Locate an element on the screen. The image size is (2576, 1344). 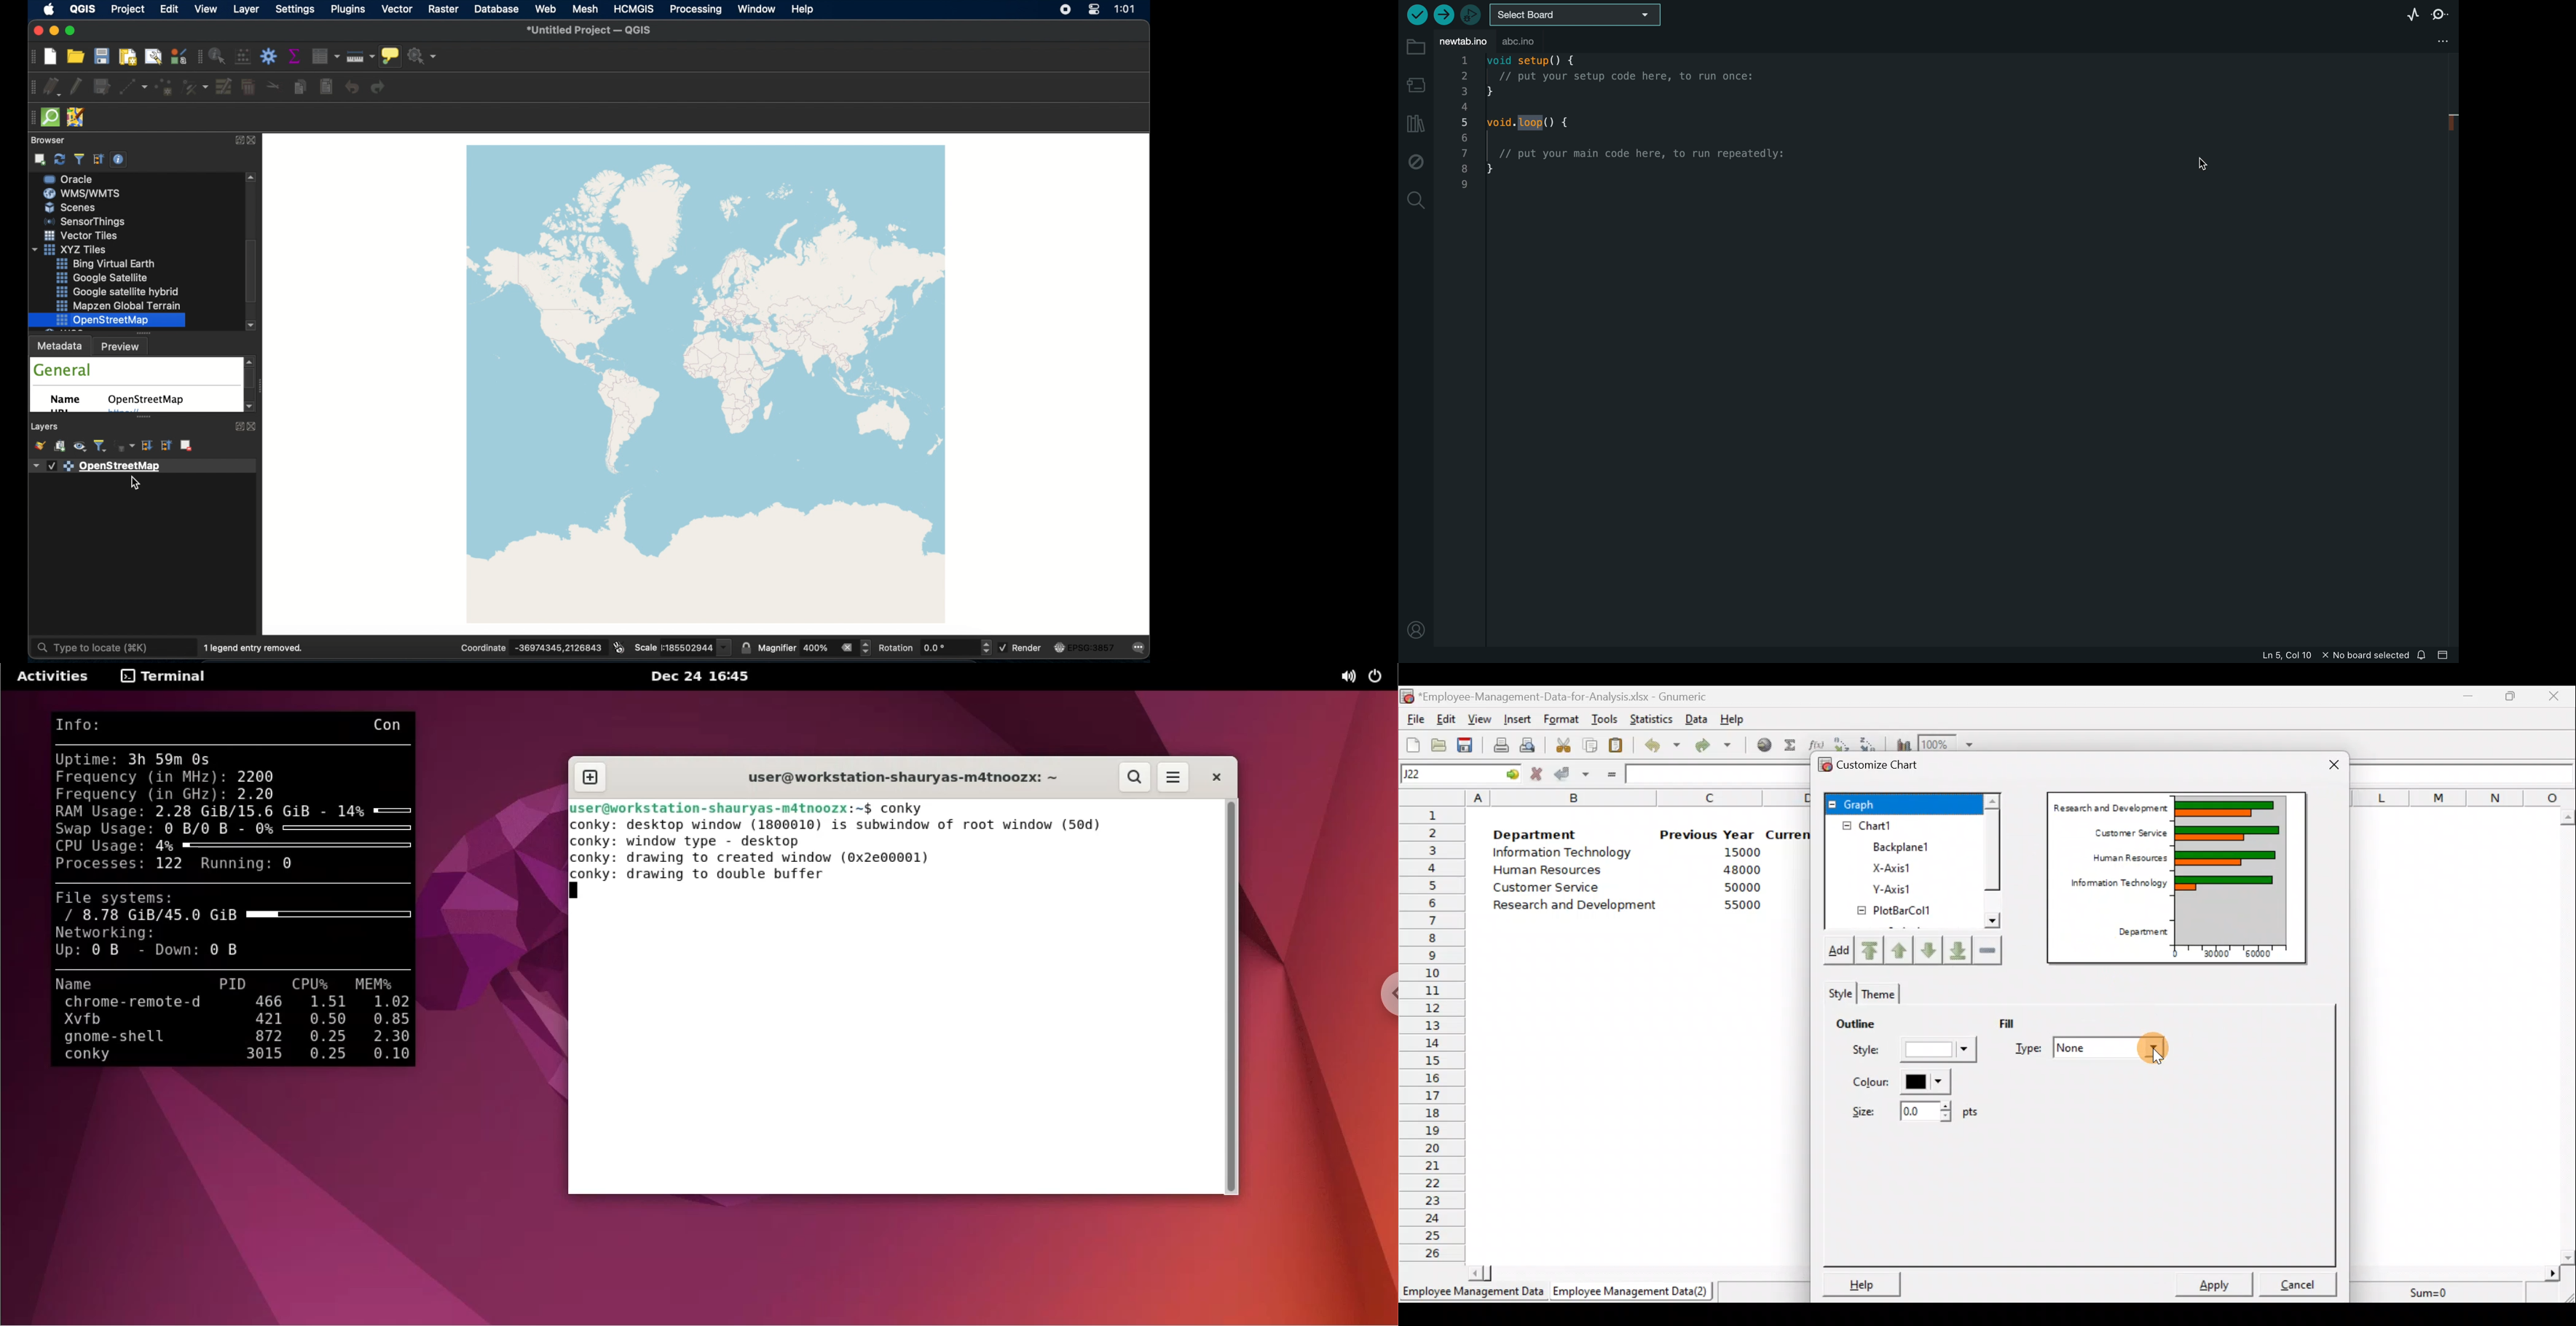
File is located at coordinates (1414, 719).